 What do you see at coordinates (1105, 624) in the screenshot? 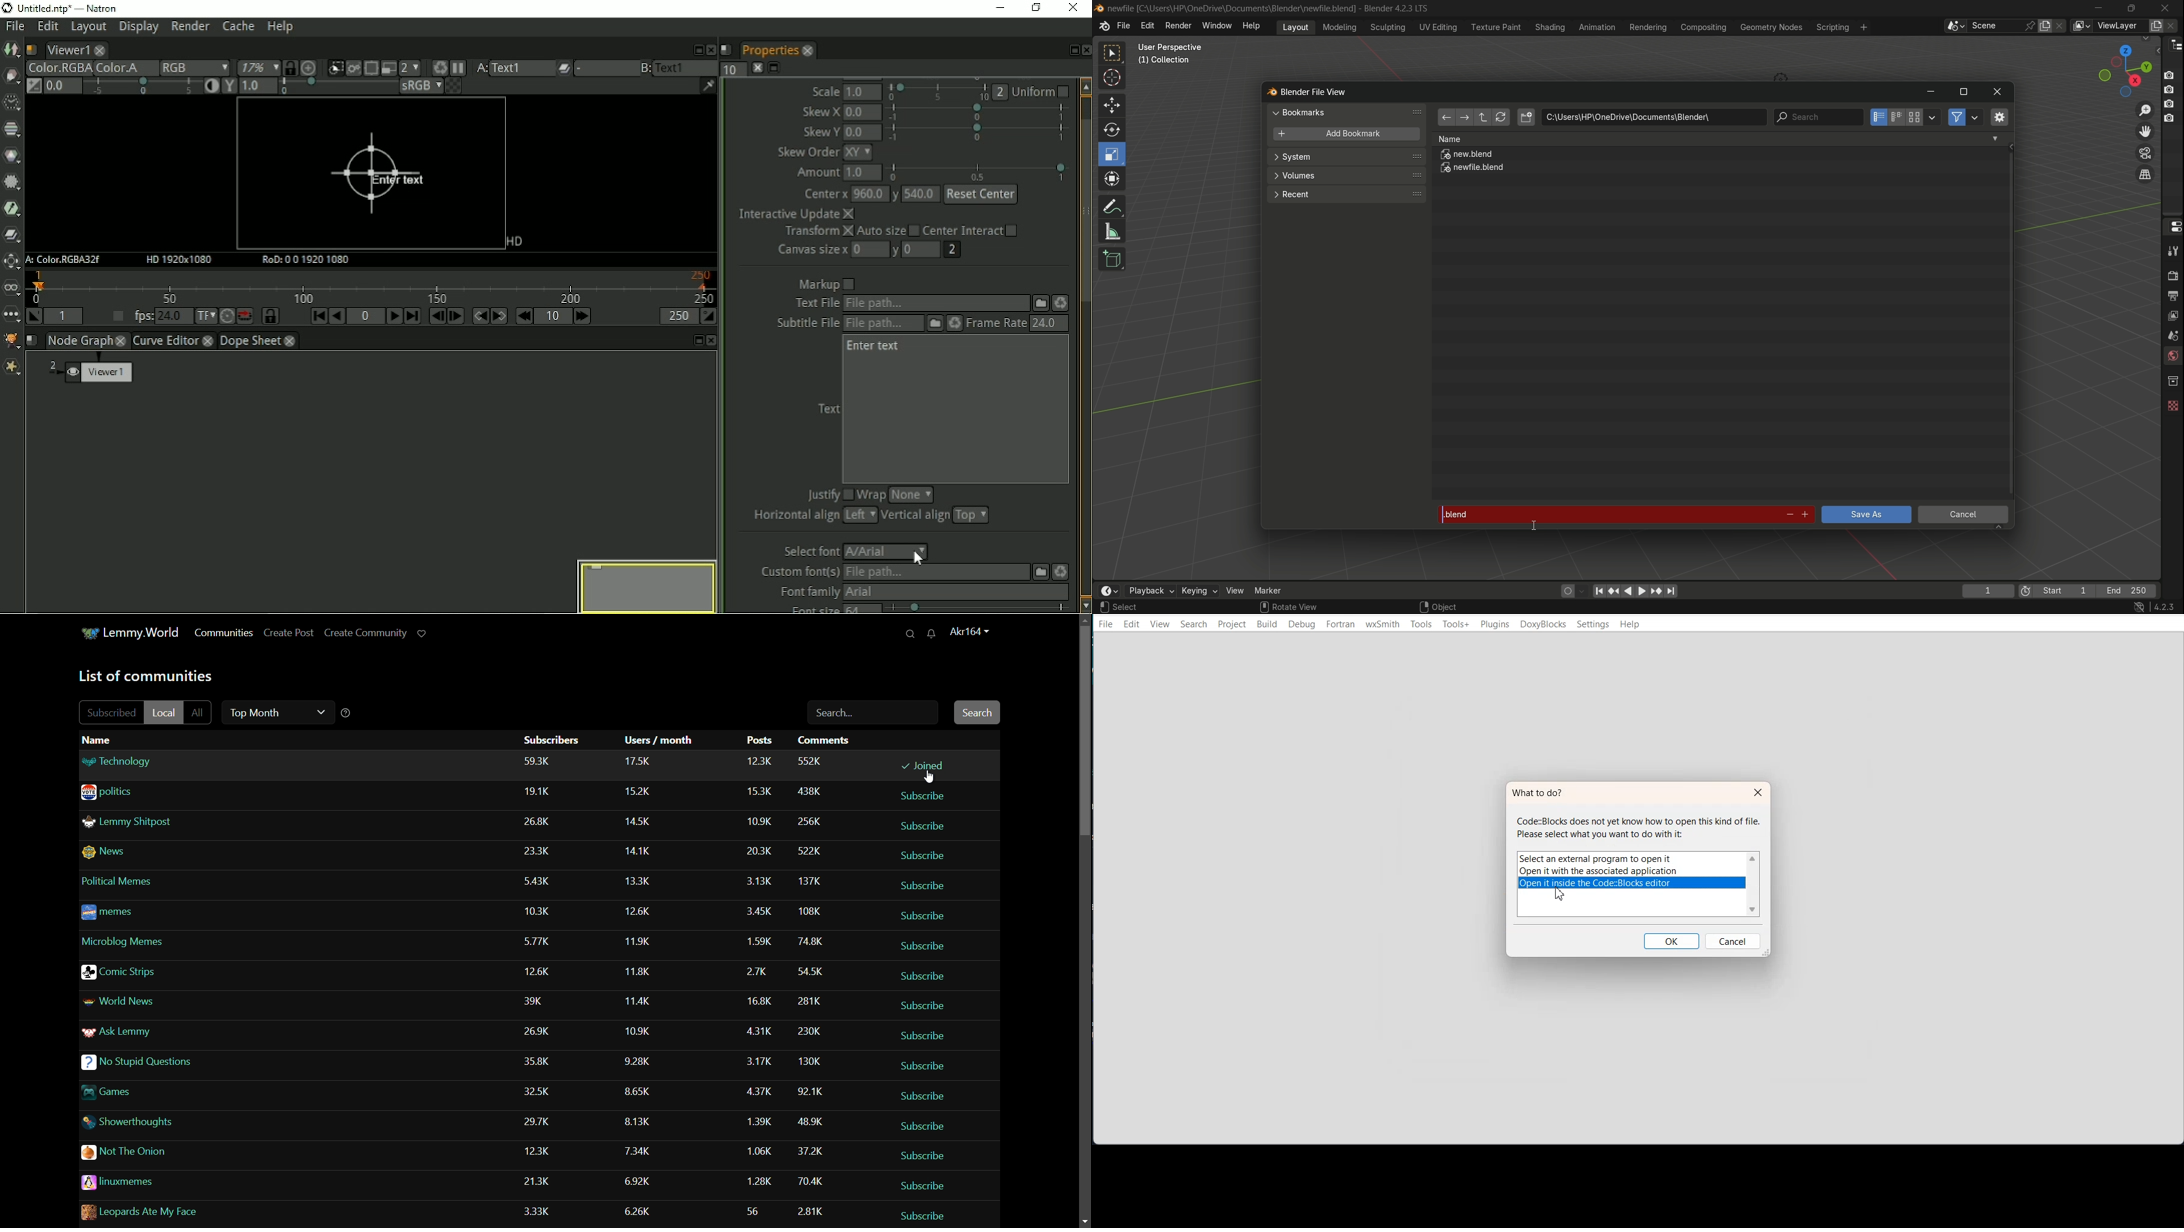
I see `File` at bounding box center [1105, 624].